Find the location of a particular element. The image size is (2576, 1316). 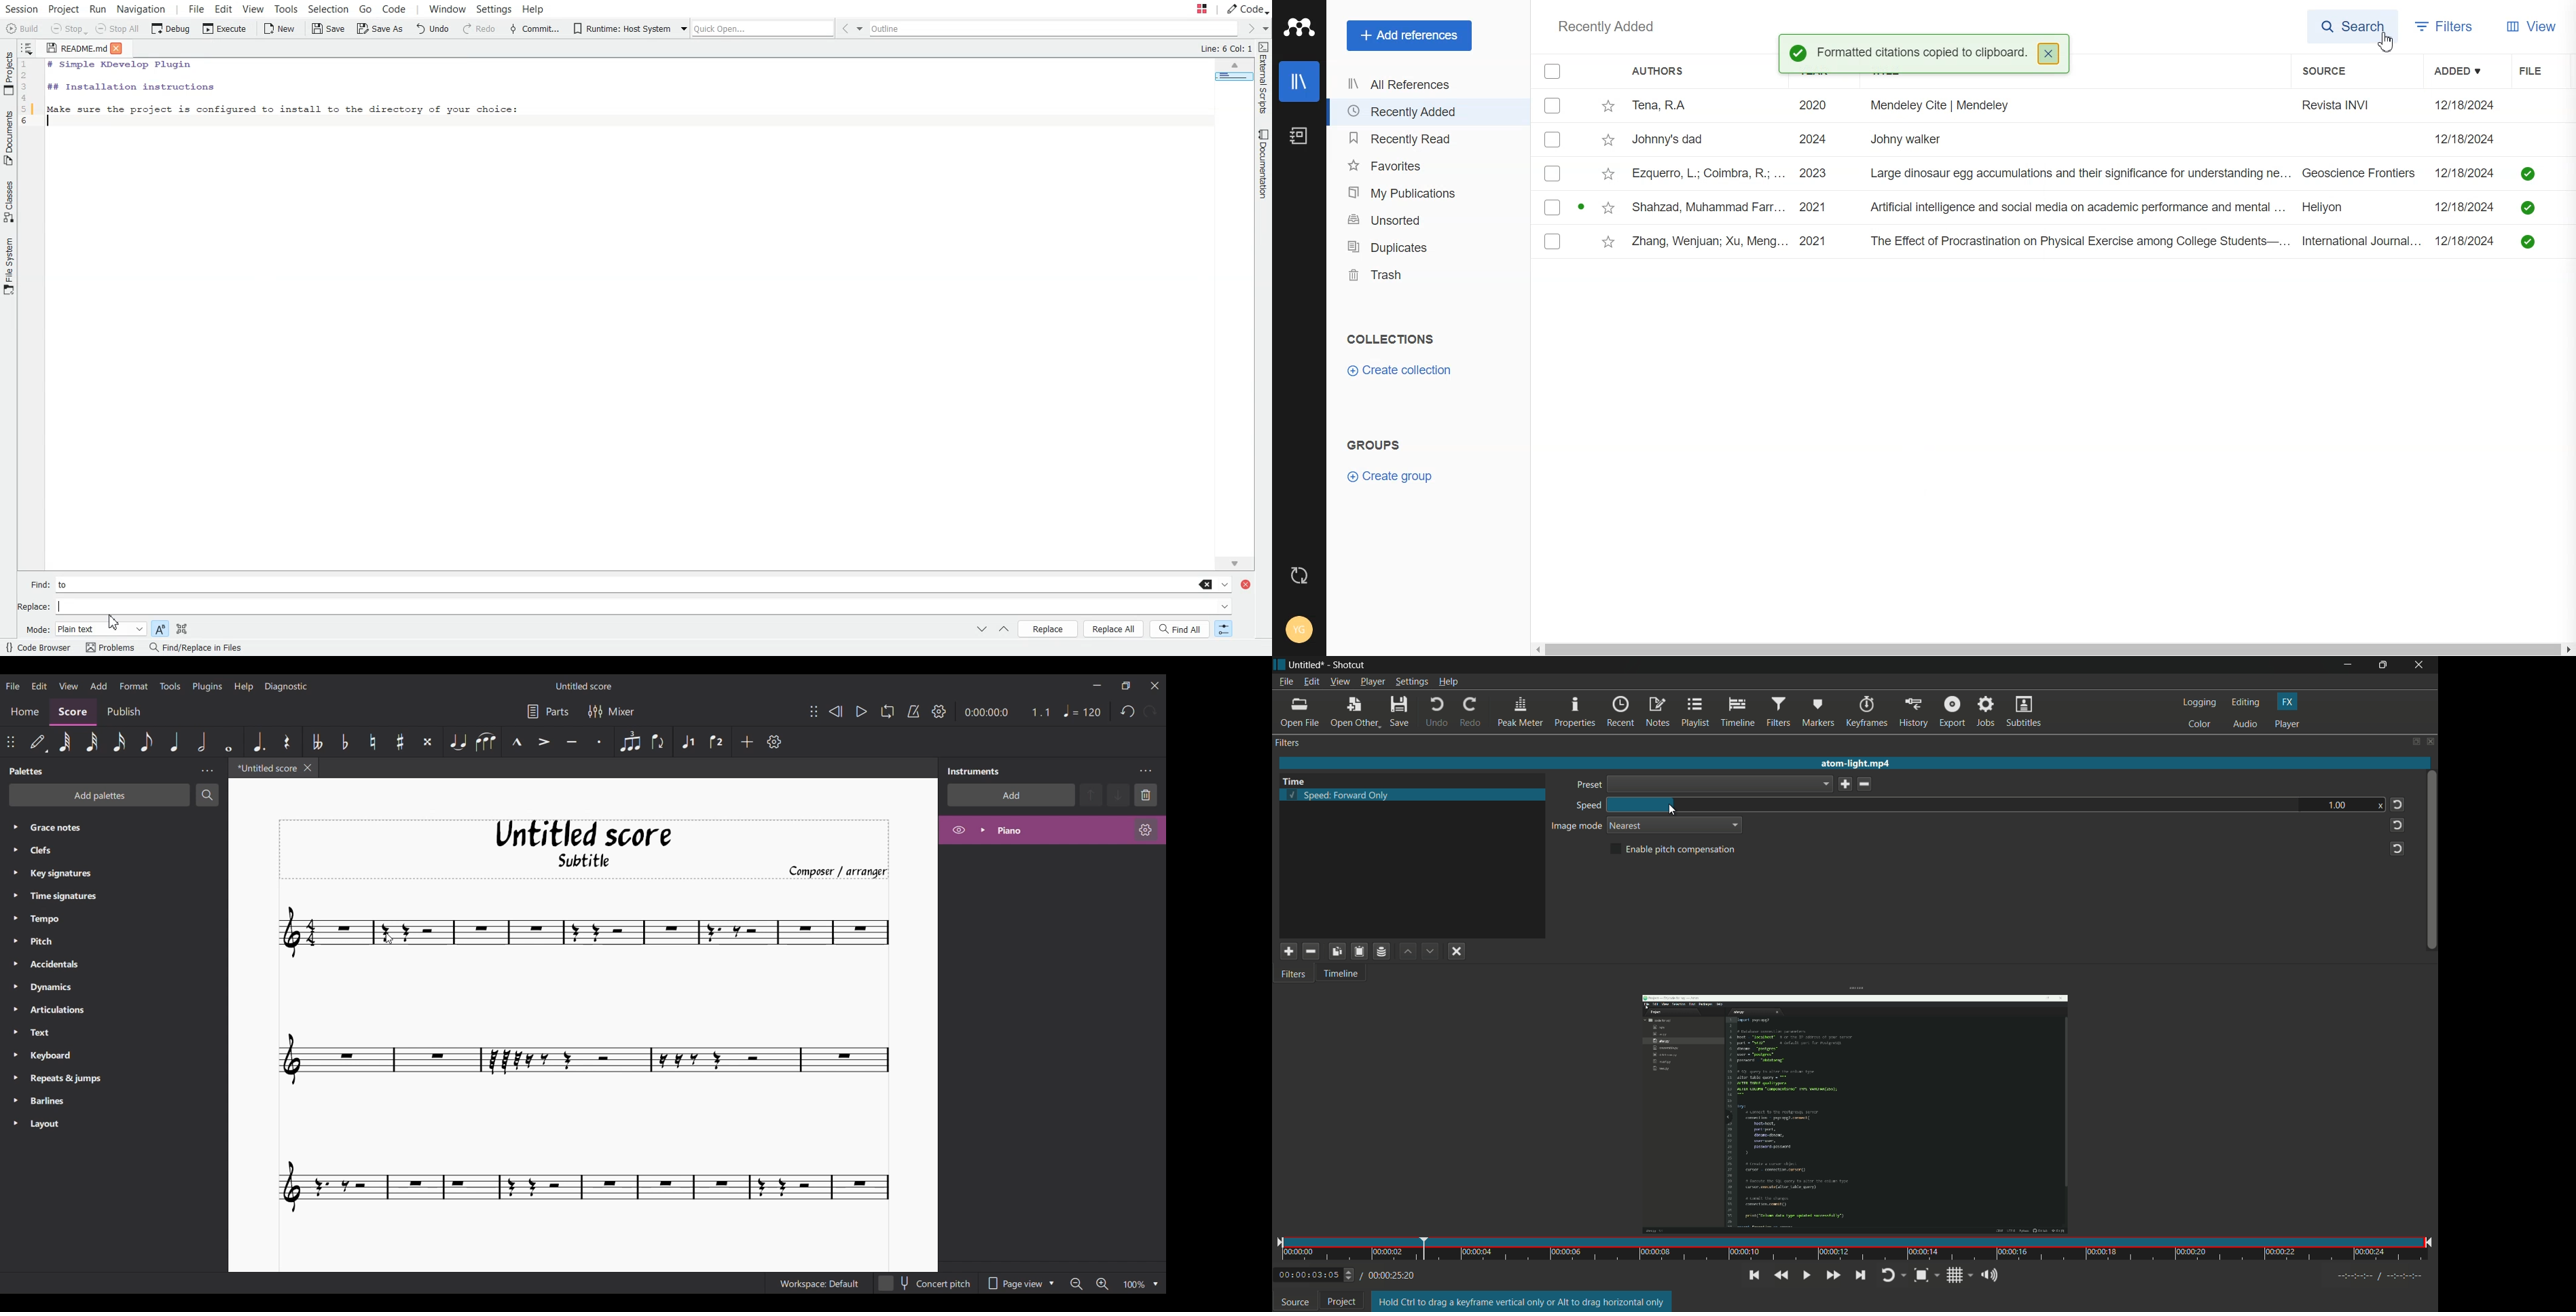

open other is located at coordinates (1353, 712).